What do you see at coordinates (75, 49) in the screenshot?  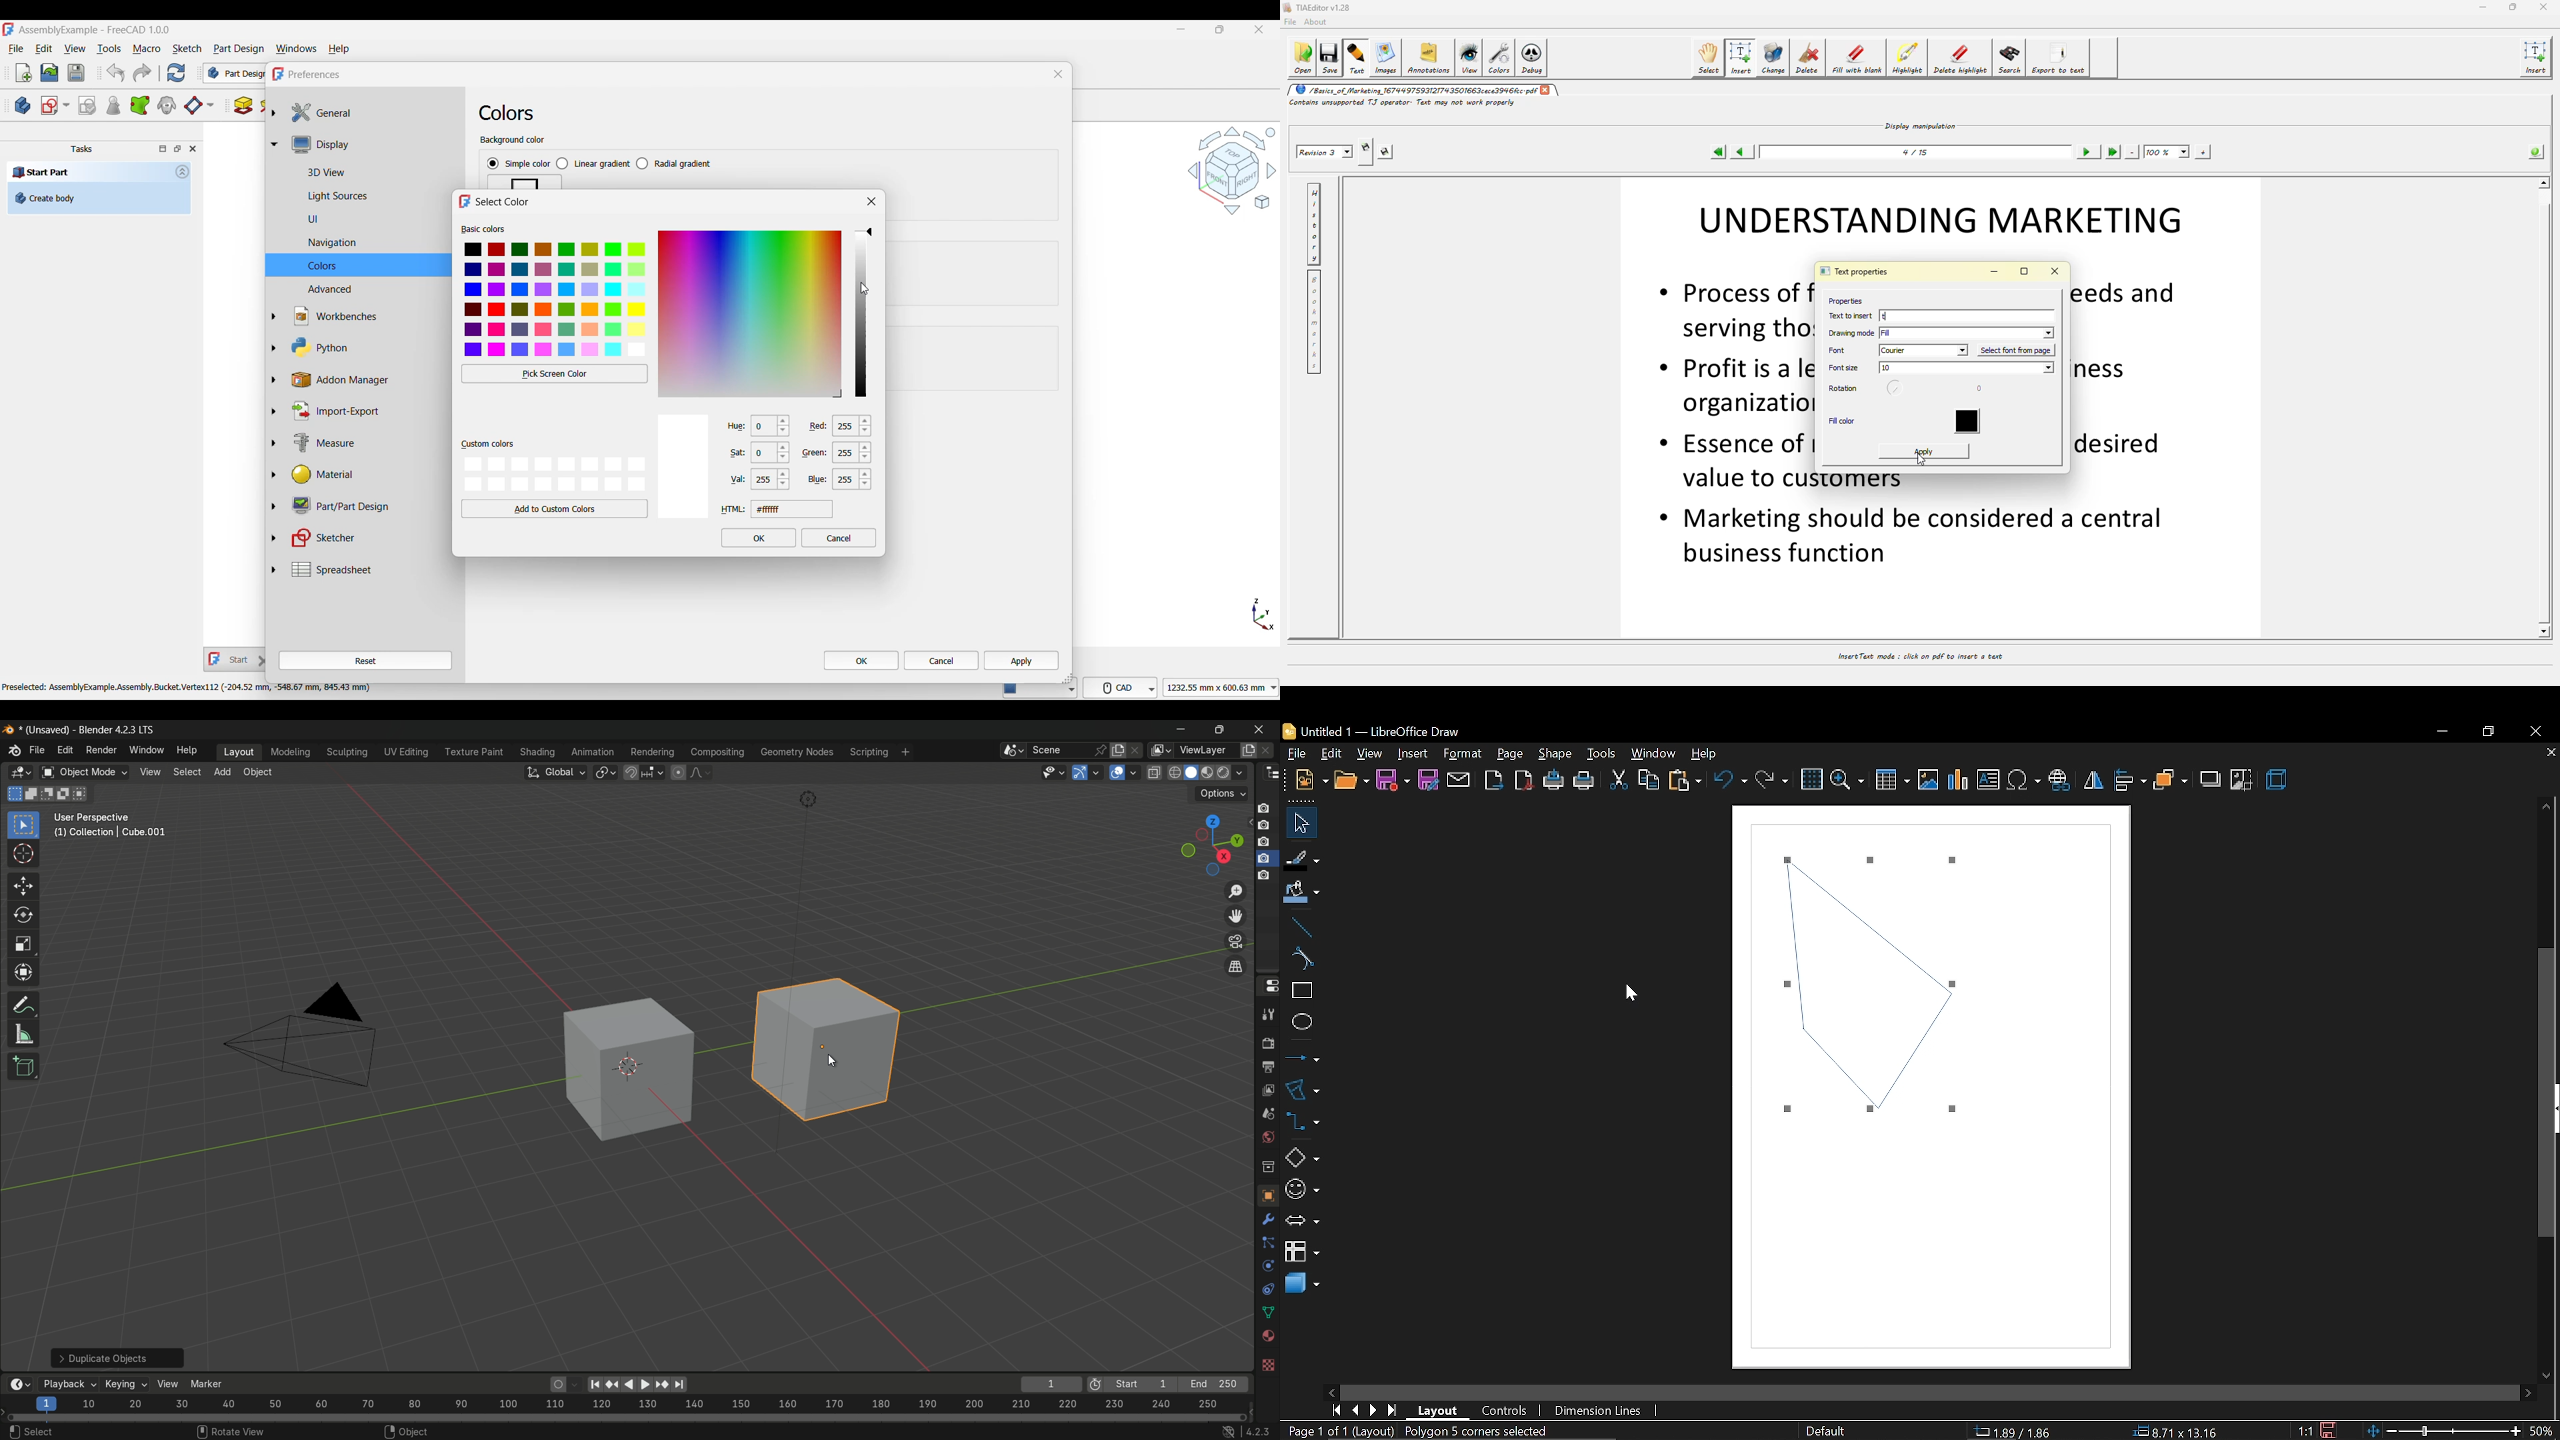 I see `View menu` at bounding box center [75, 49].